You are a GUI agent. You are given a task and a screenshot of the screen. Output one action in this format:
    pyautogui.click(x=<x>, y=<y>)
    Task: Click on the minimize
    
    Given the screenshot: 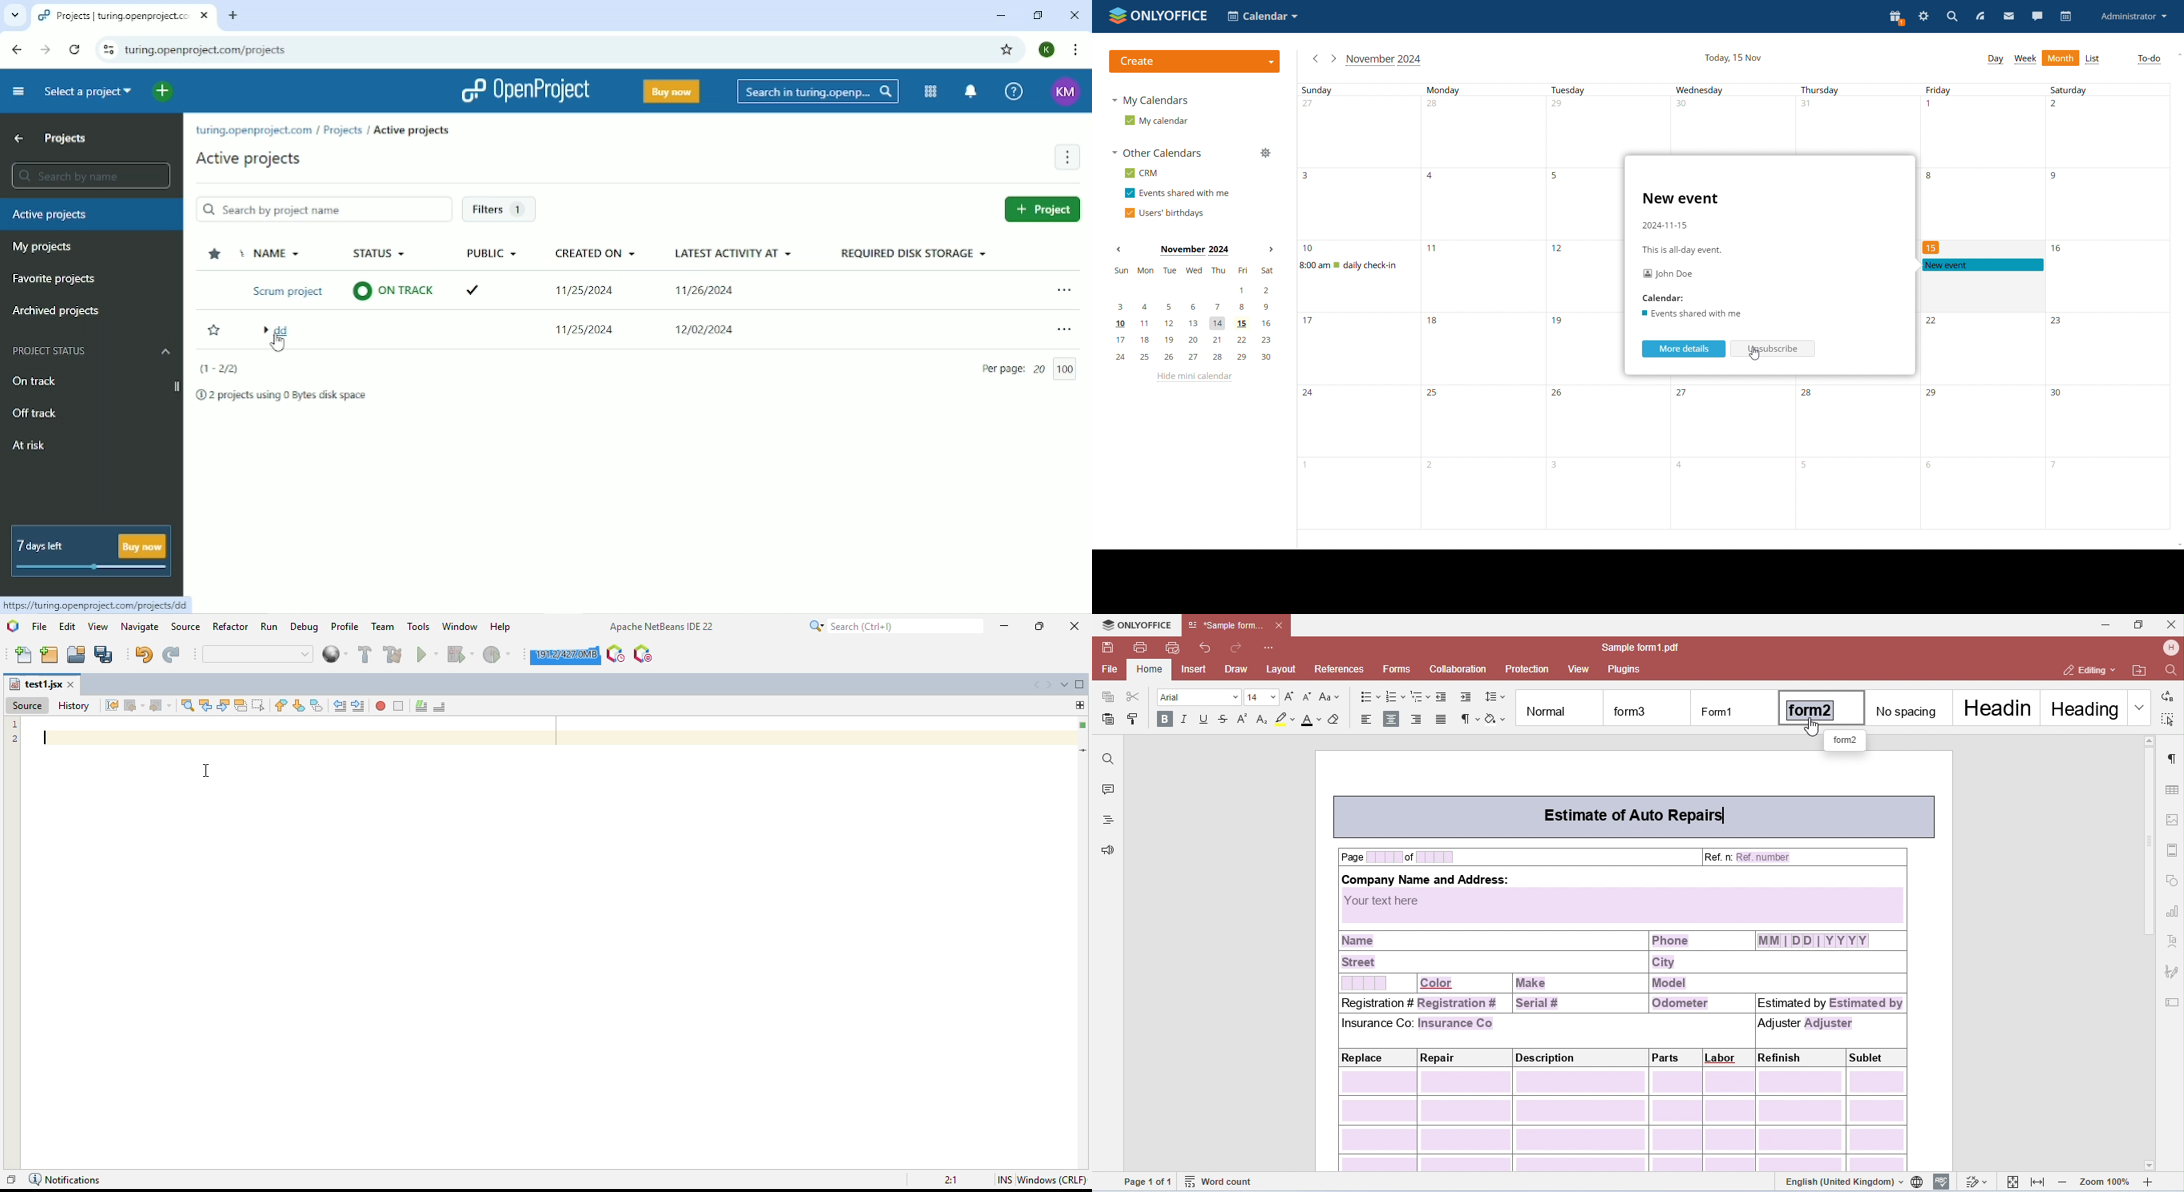 What is the action you would take?
    pyautogui.click(x=1005, y=626)
    